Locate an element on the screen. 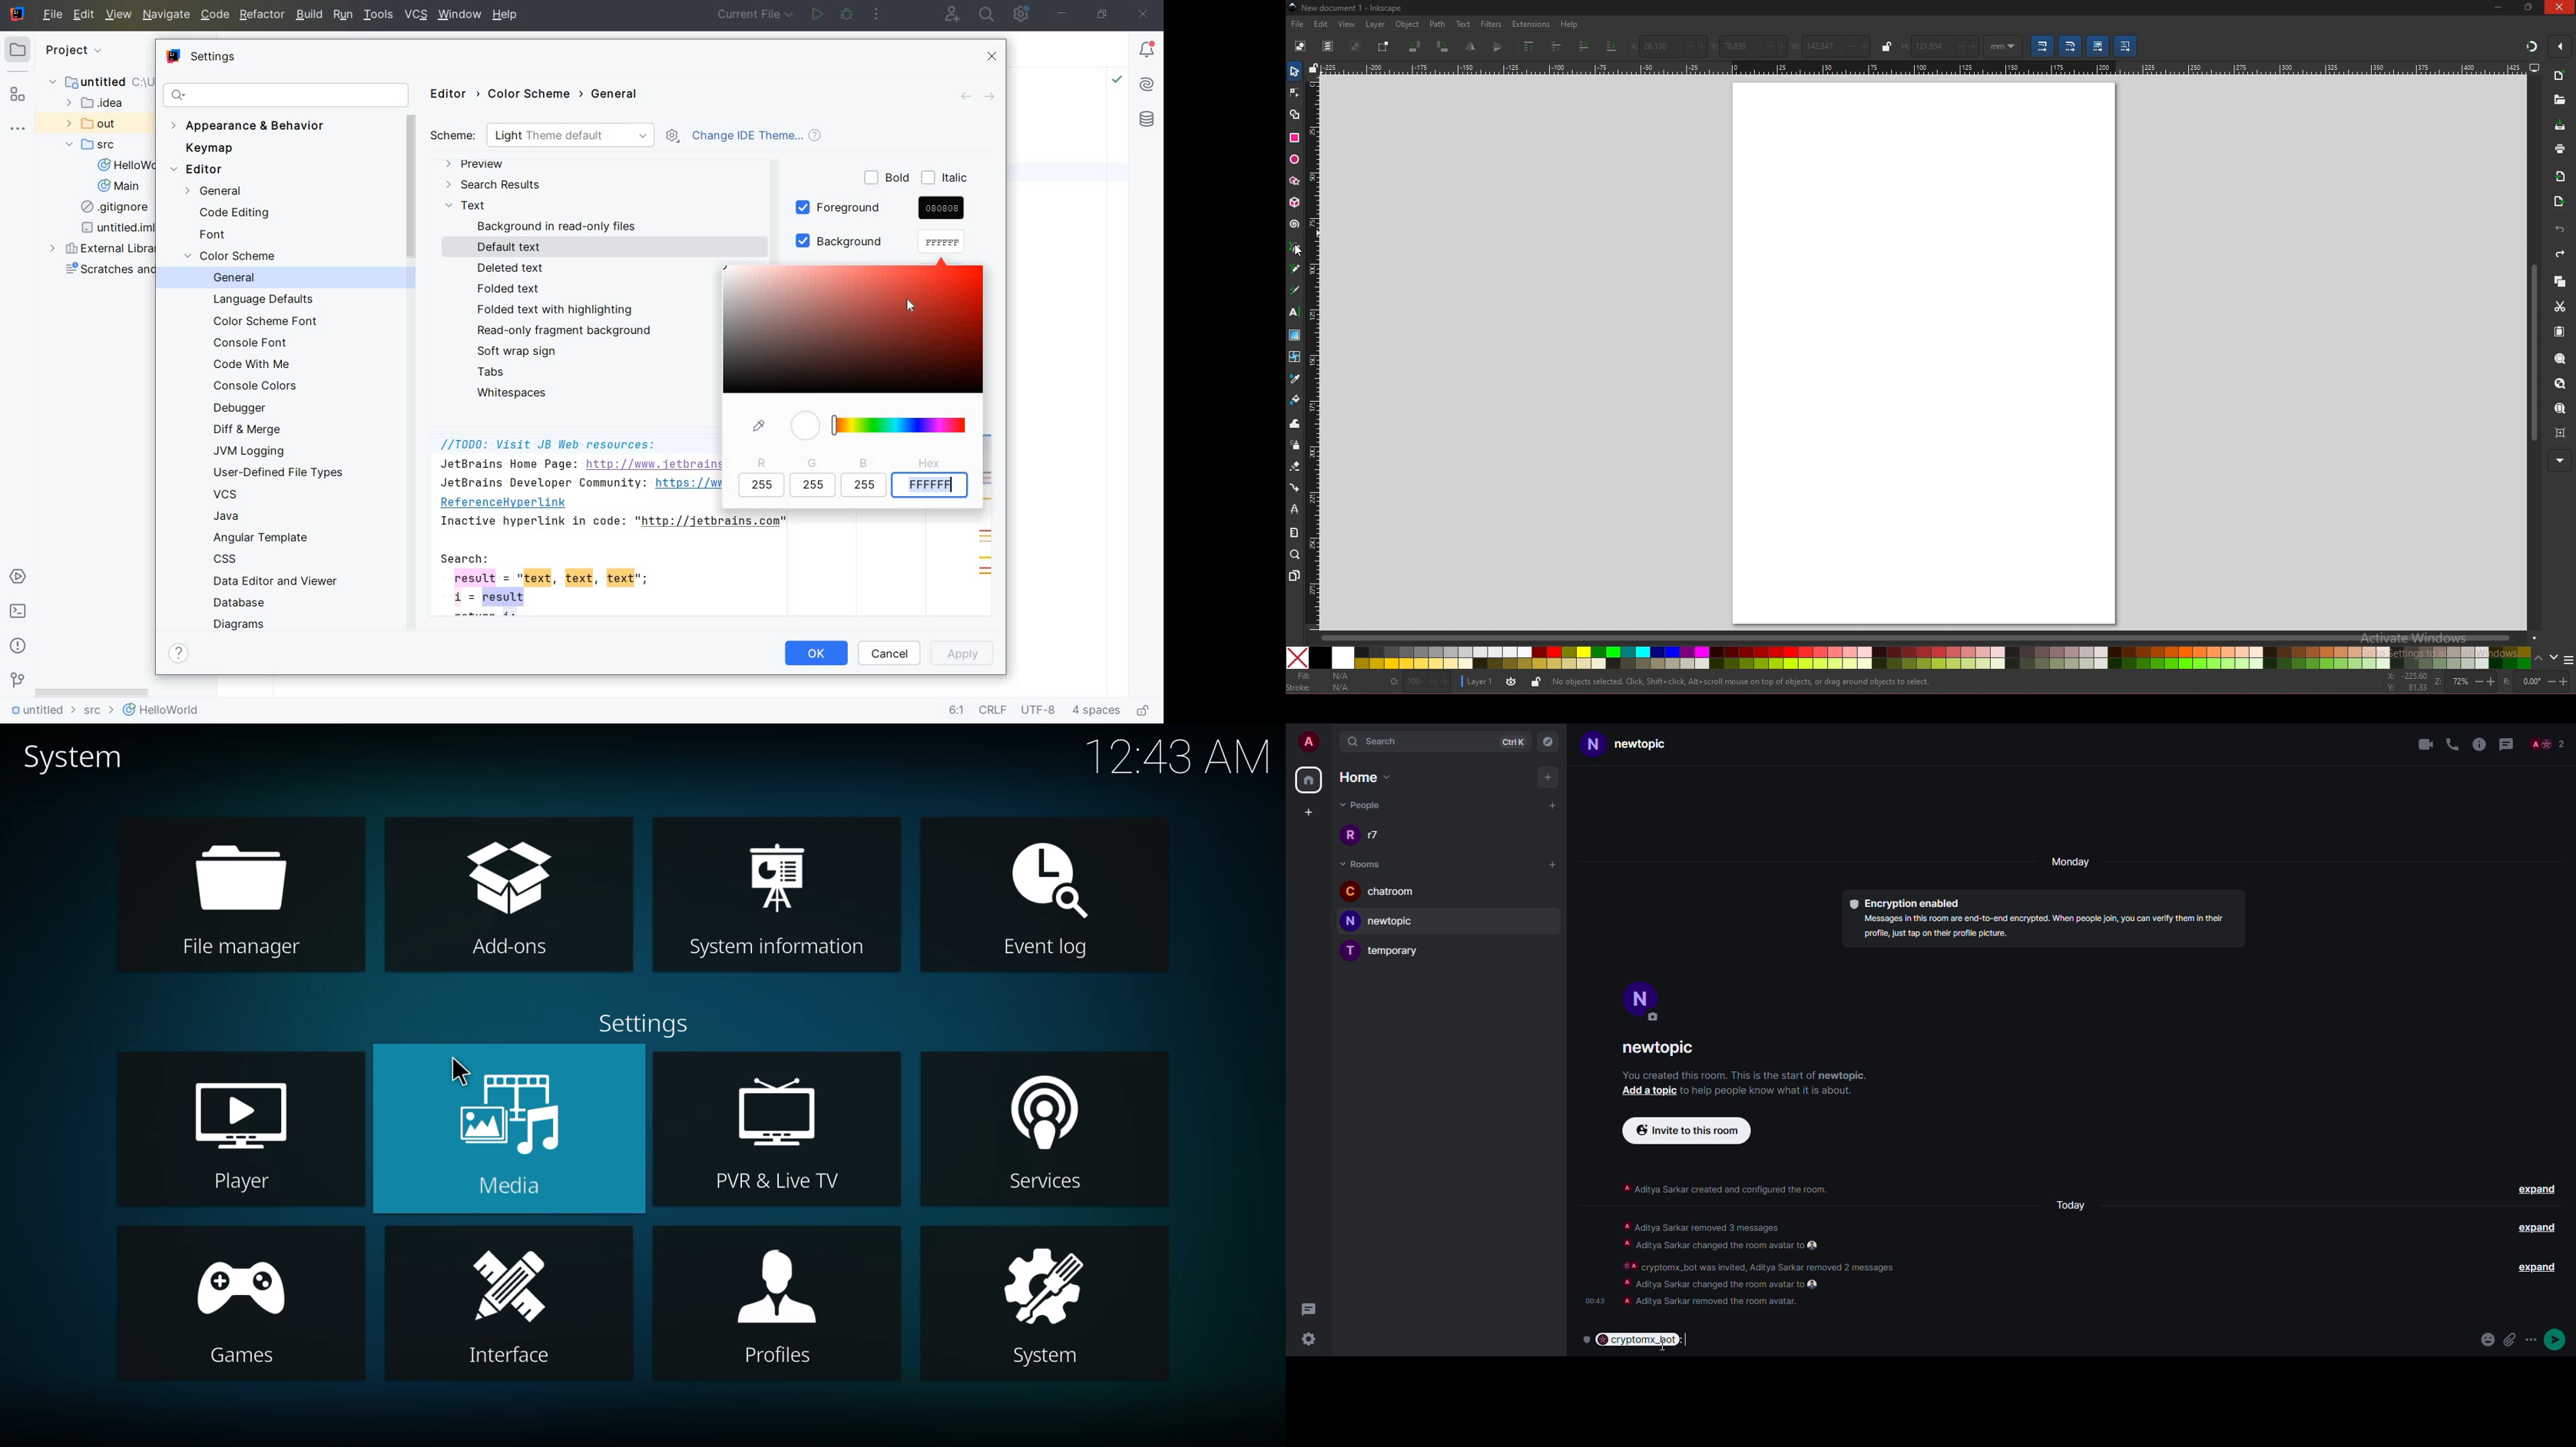 The width and height of the screenshot is (2576, 1456). close is located at coordinates (1144, 15).